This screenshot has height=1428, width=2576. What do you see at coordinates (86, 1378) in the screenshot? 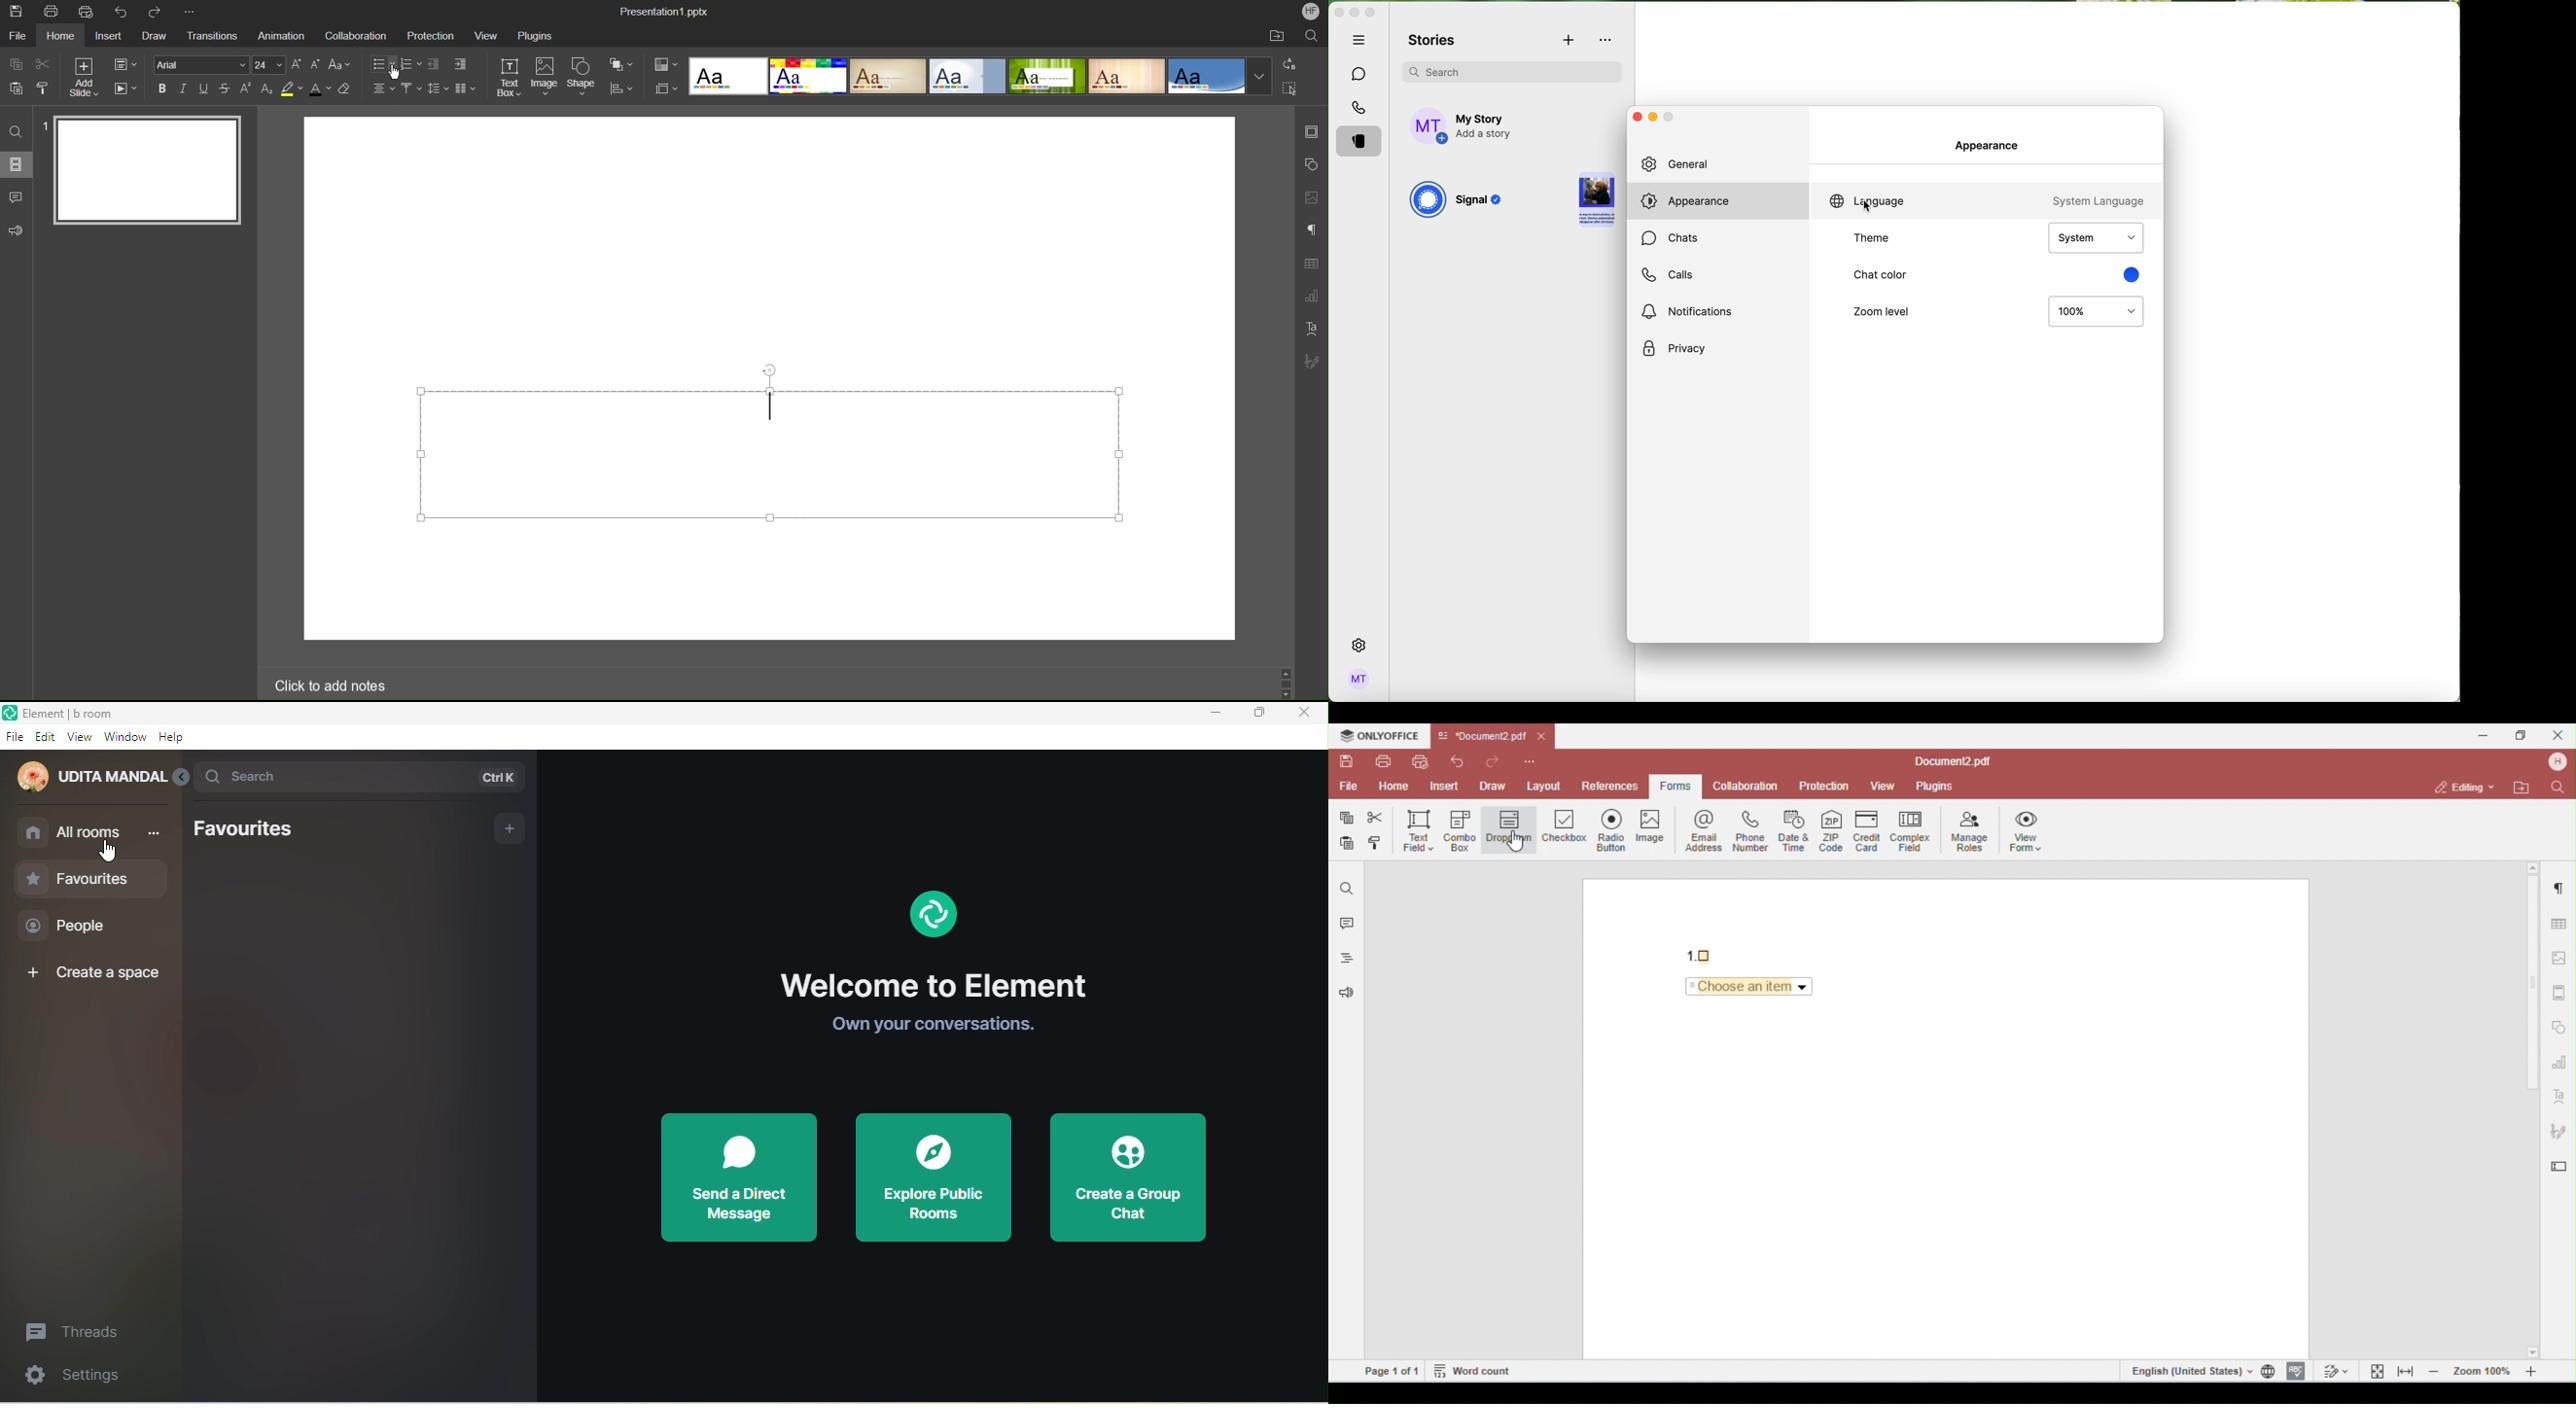
I see `seetings` at bounding box center [86, 1378].